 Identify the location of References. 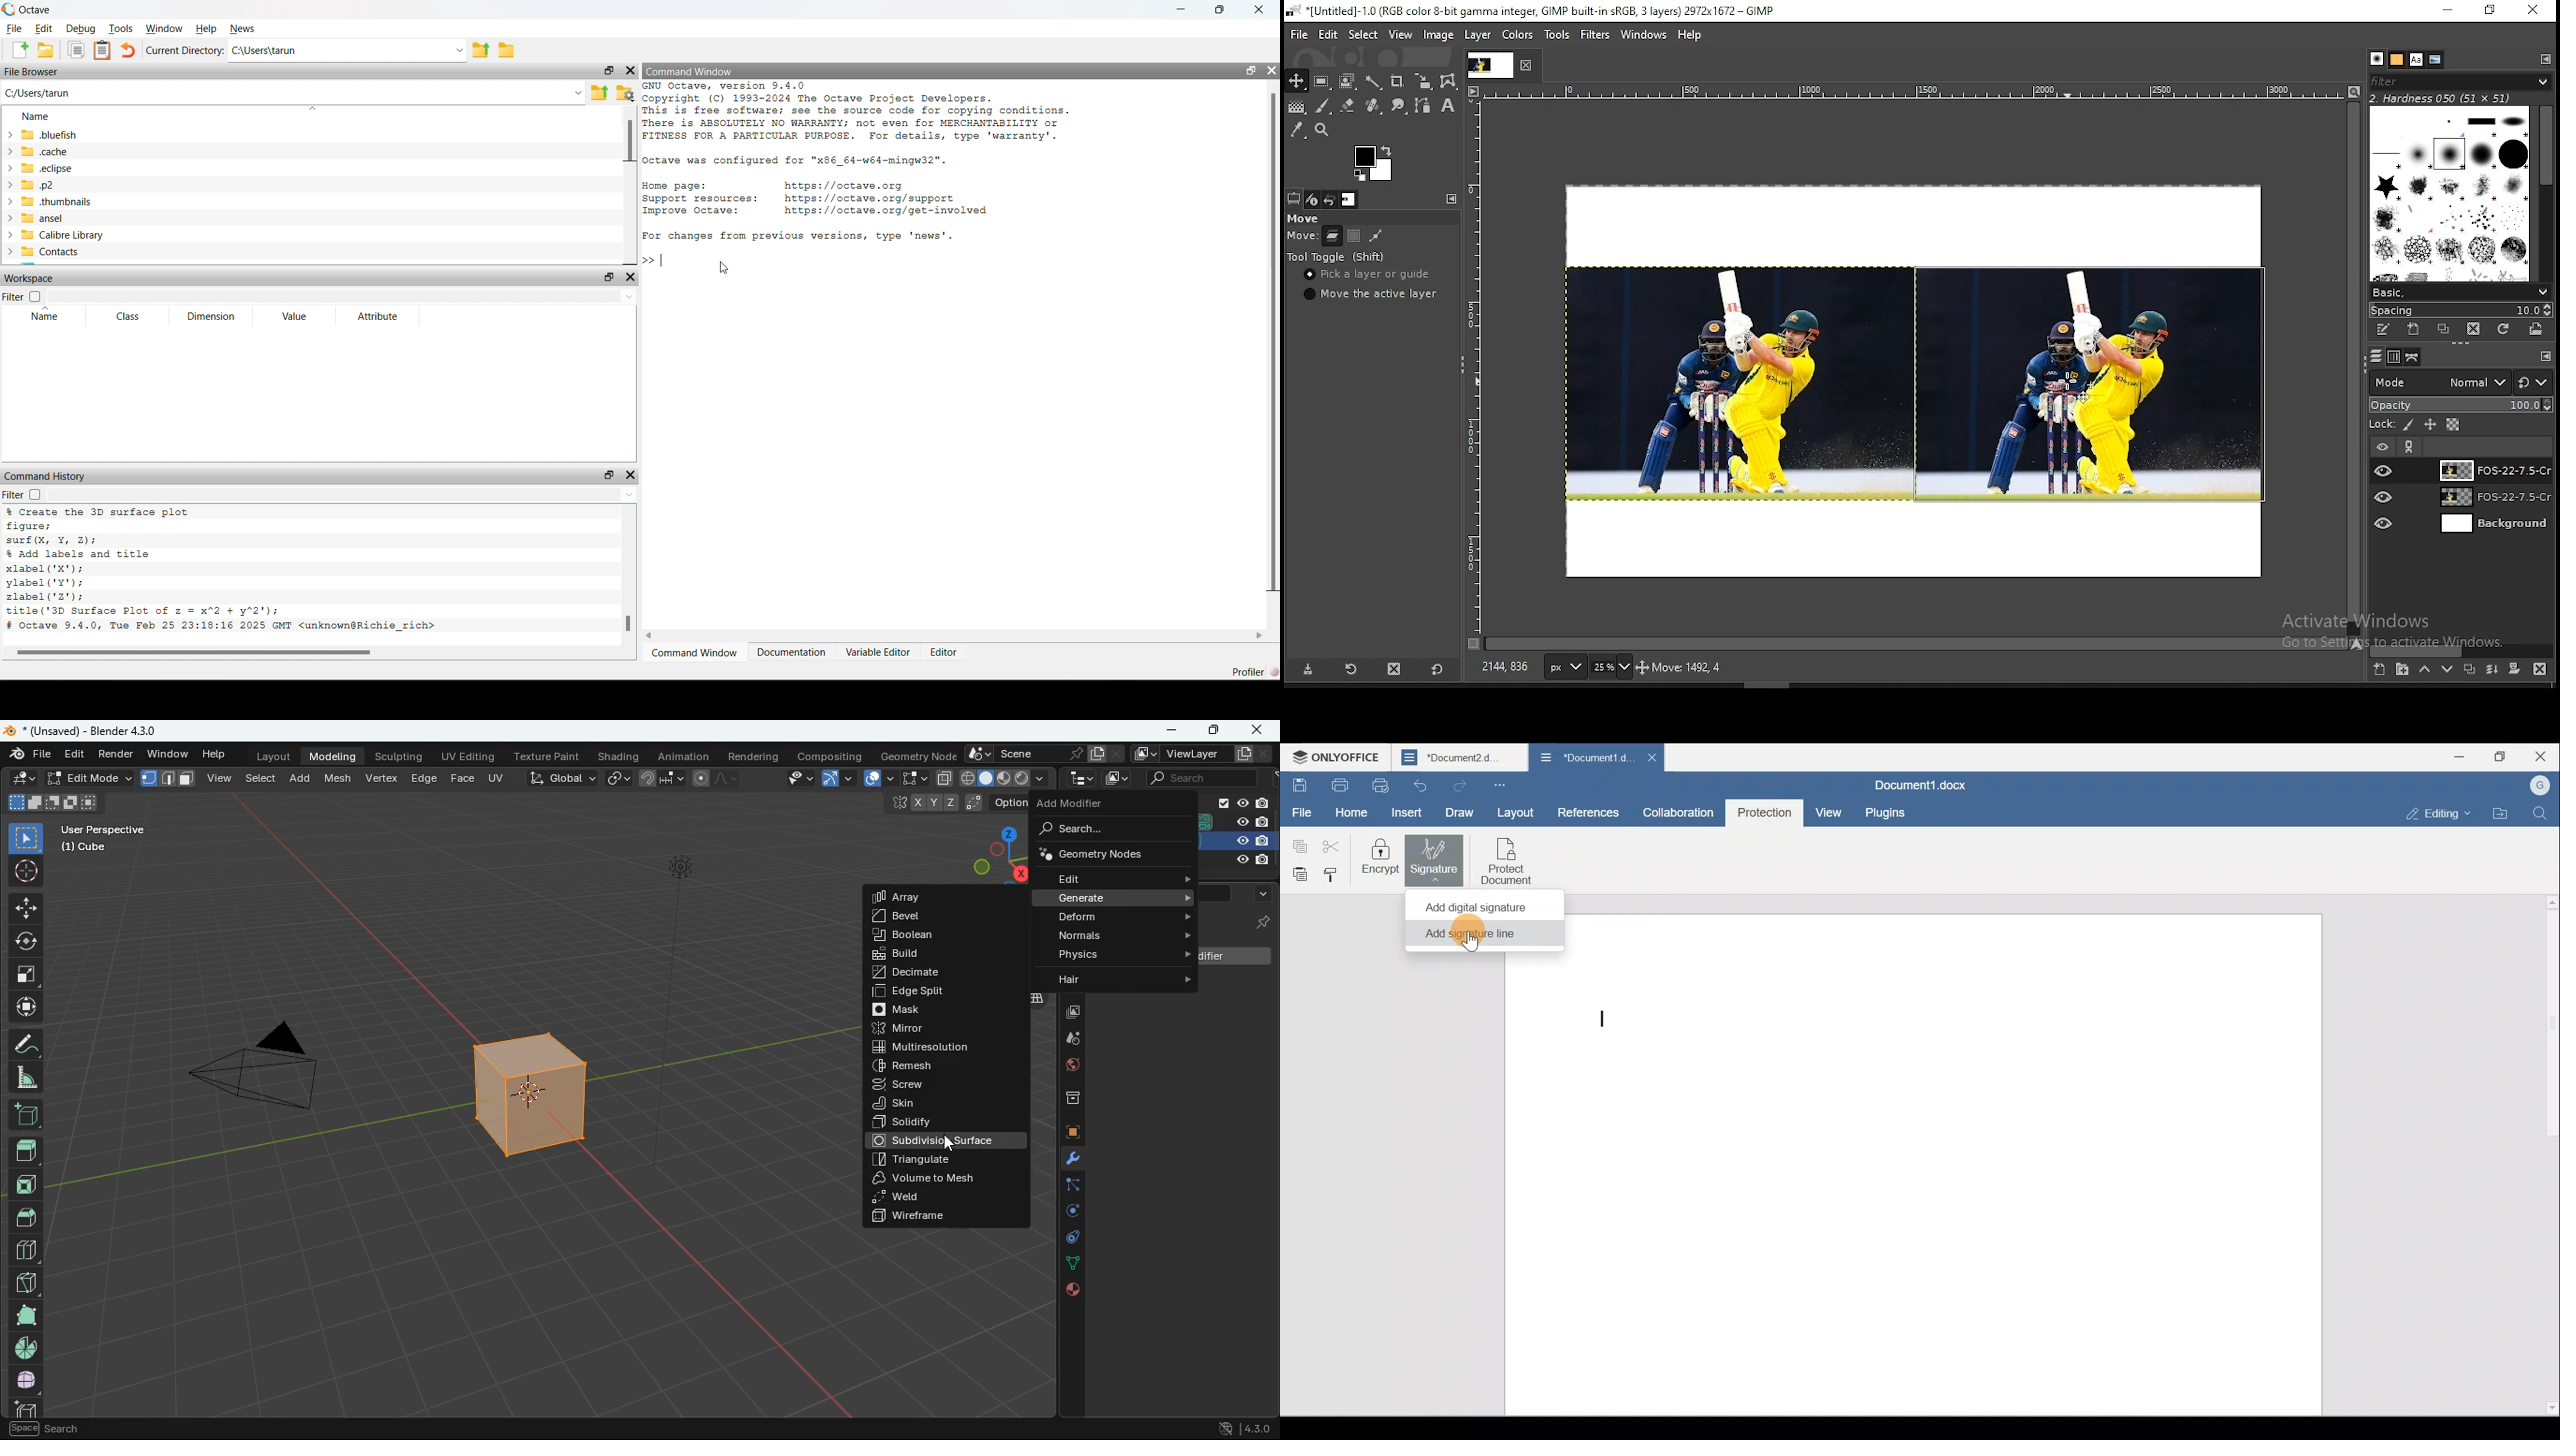
(1588, 812).